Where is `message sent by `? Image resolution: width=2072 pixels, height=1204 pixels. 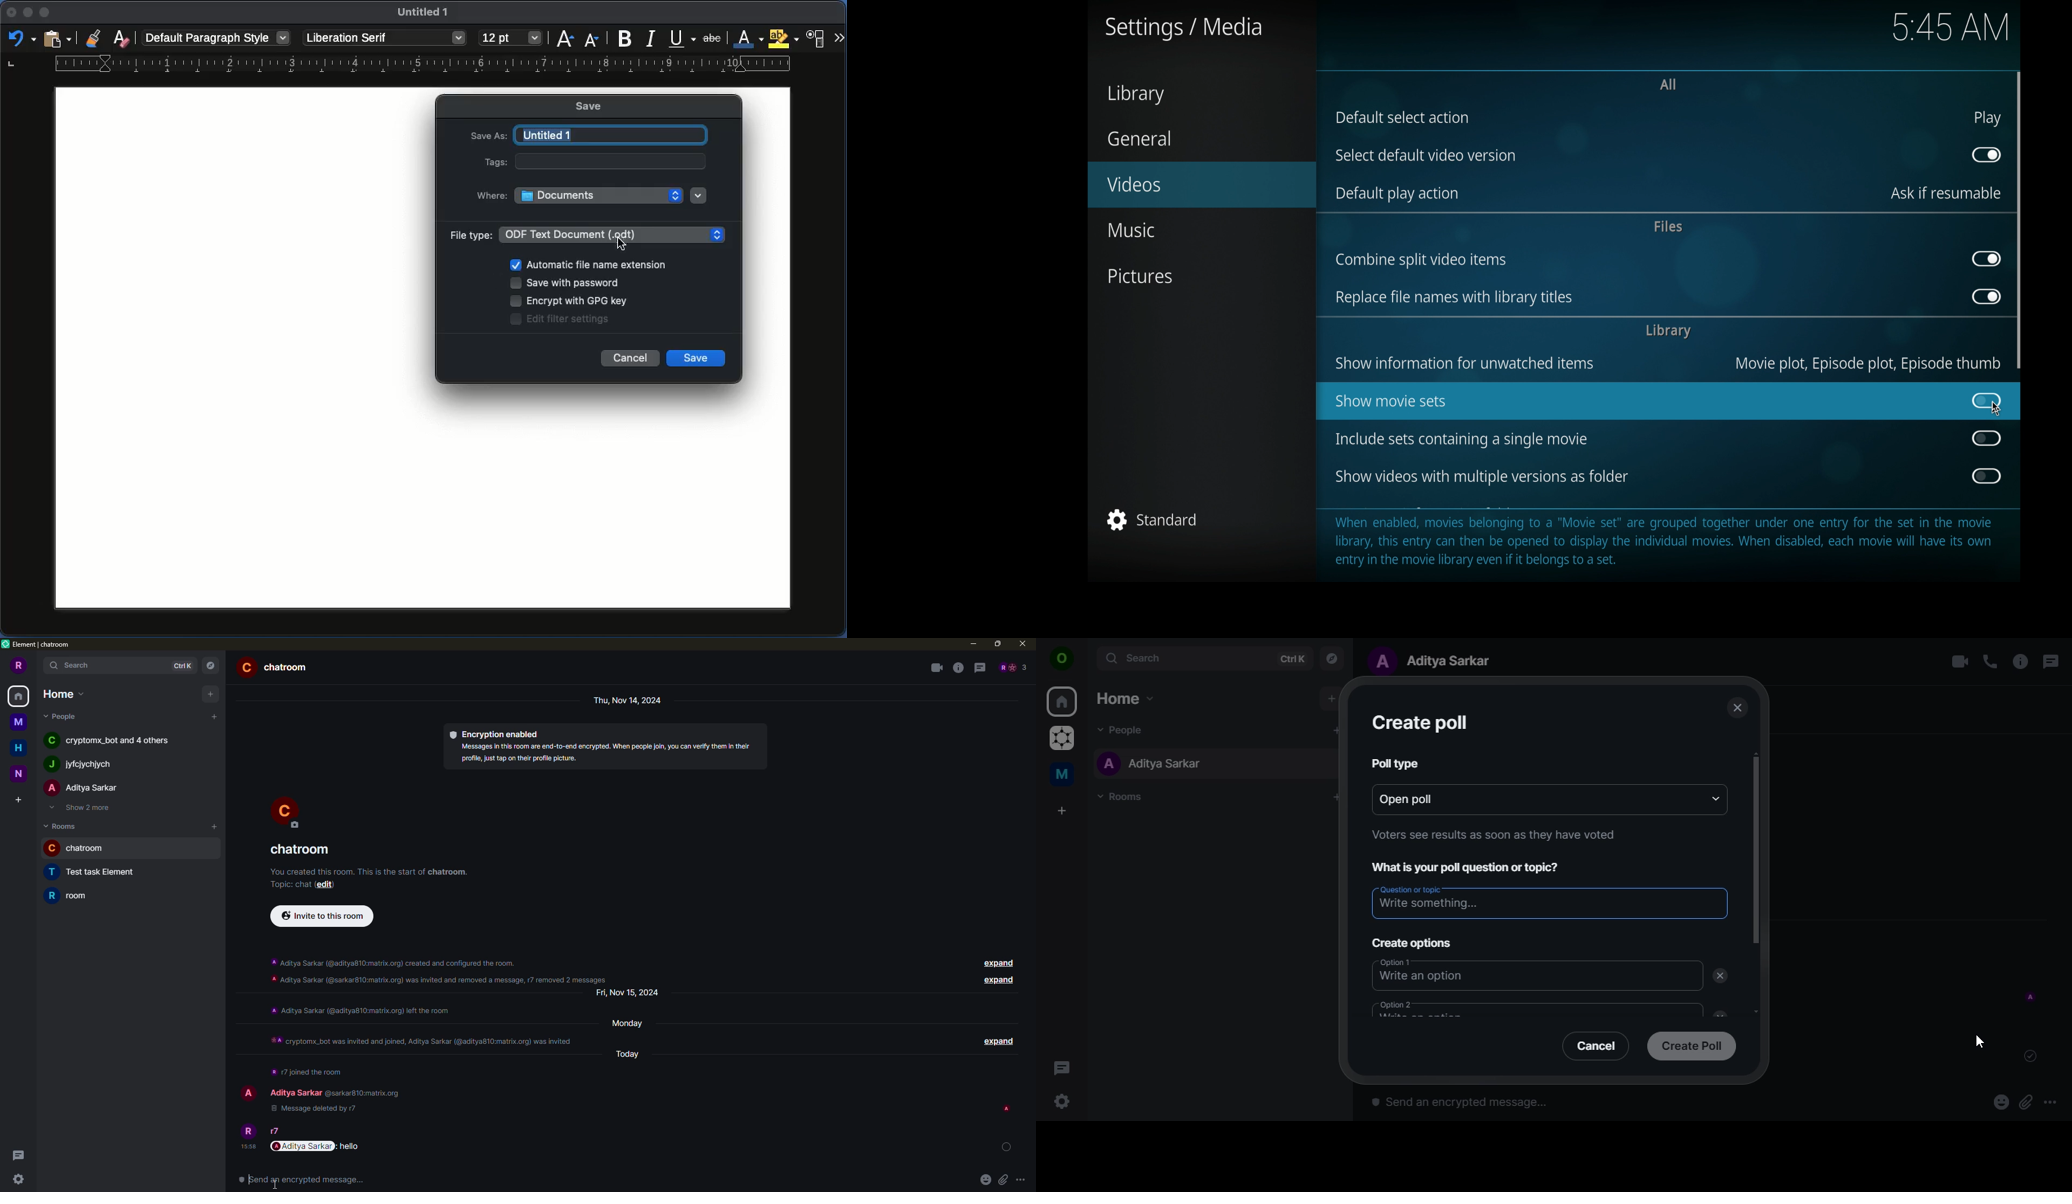
message sent by  is located at coordinates (2032, 998).